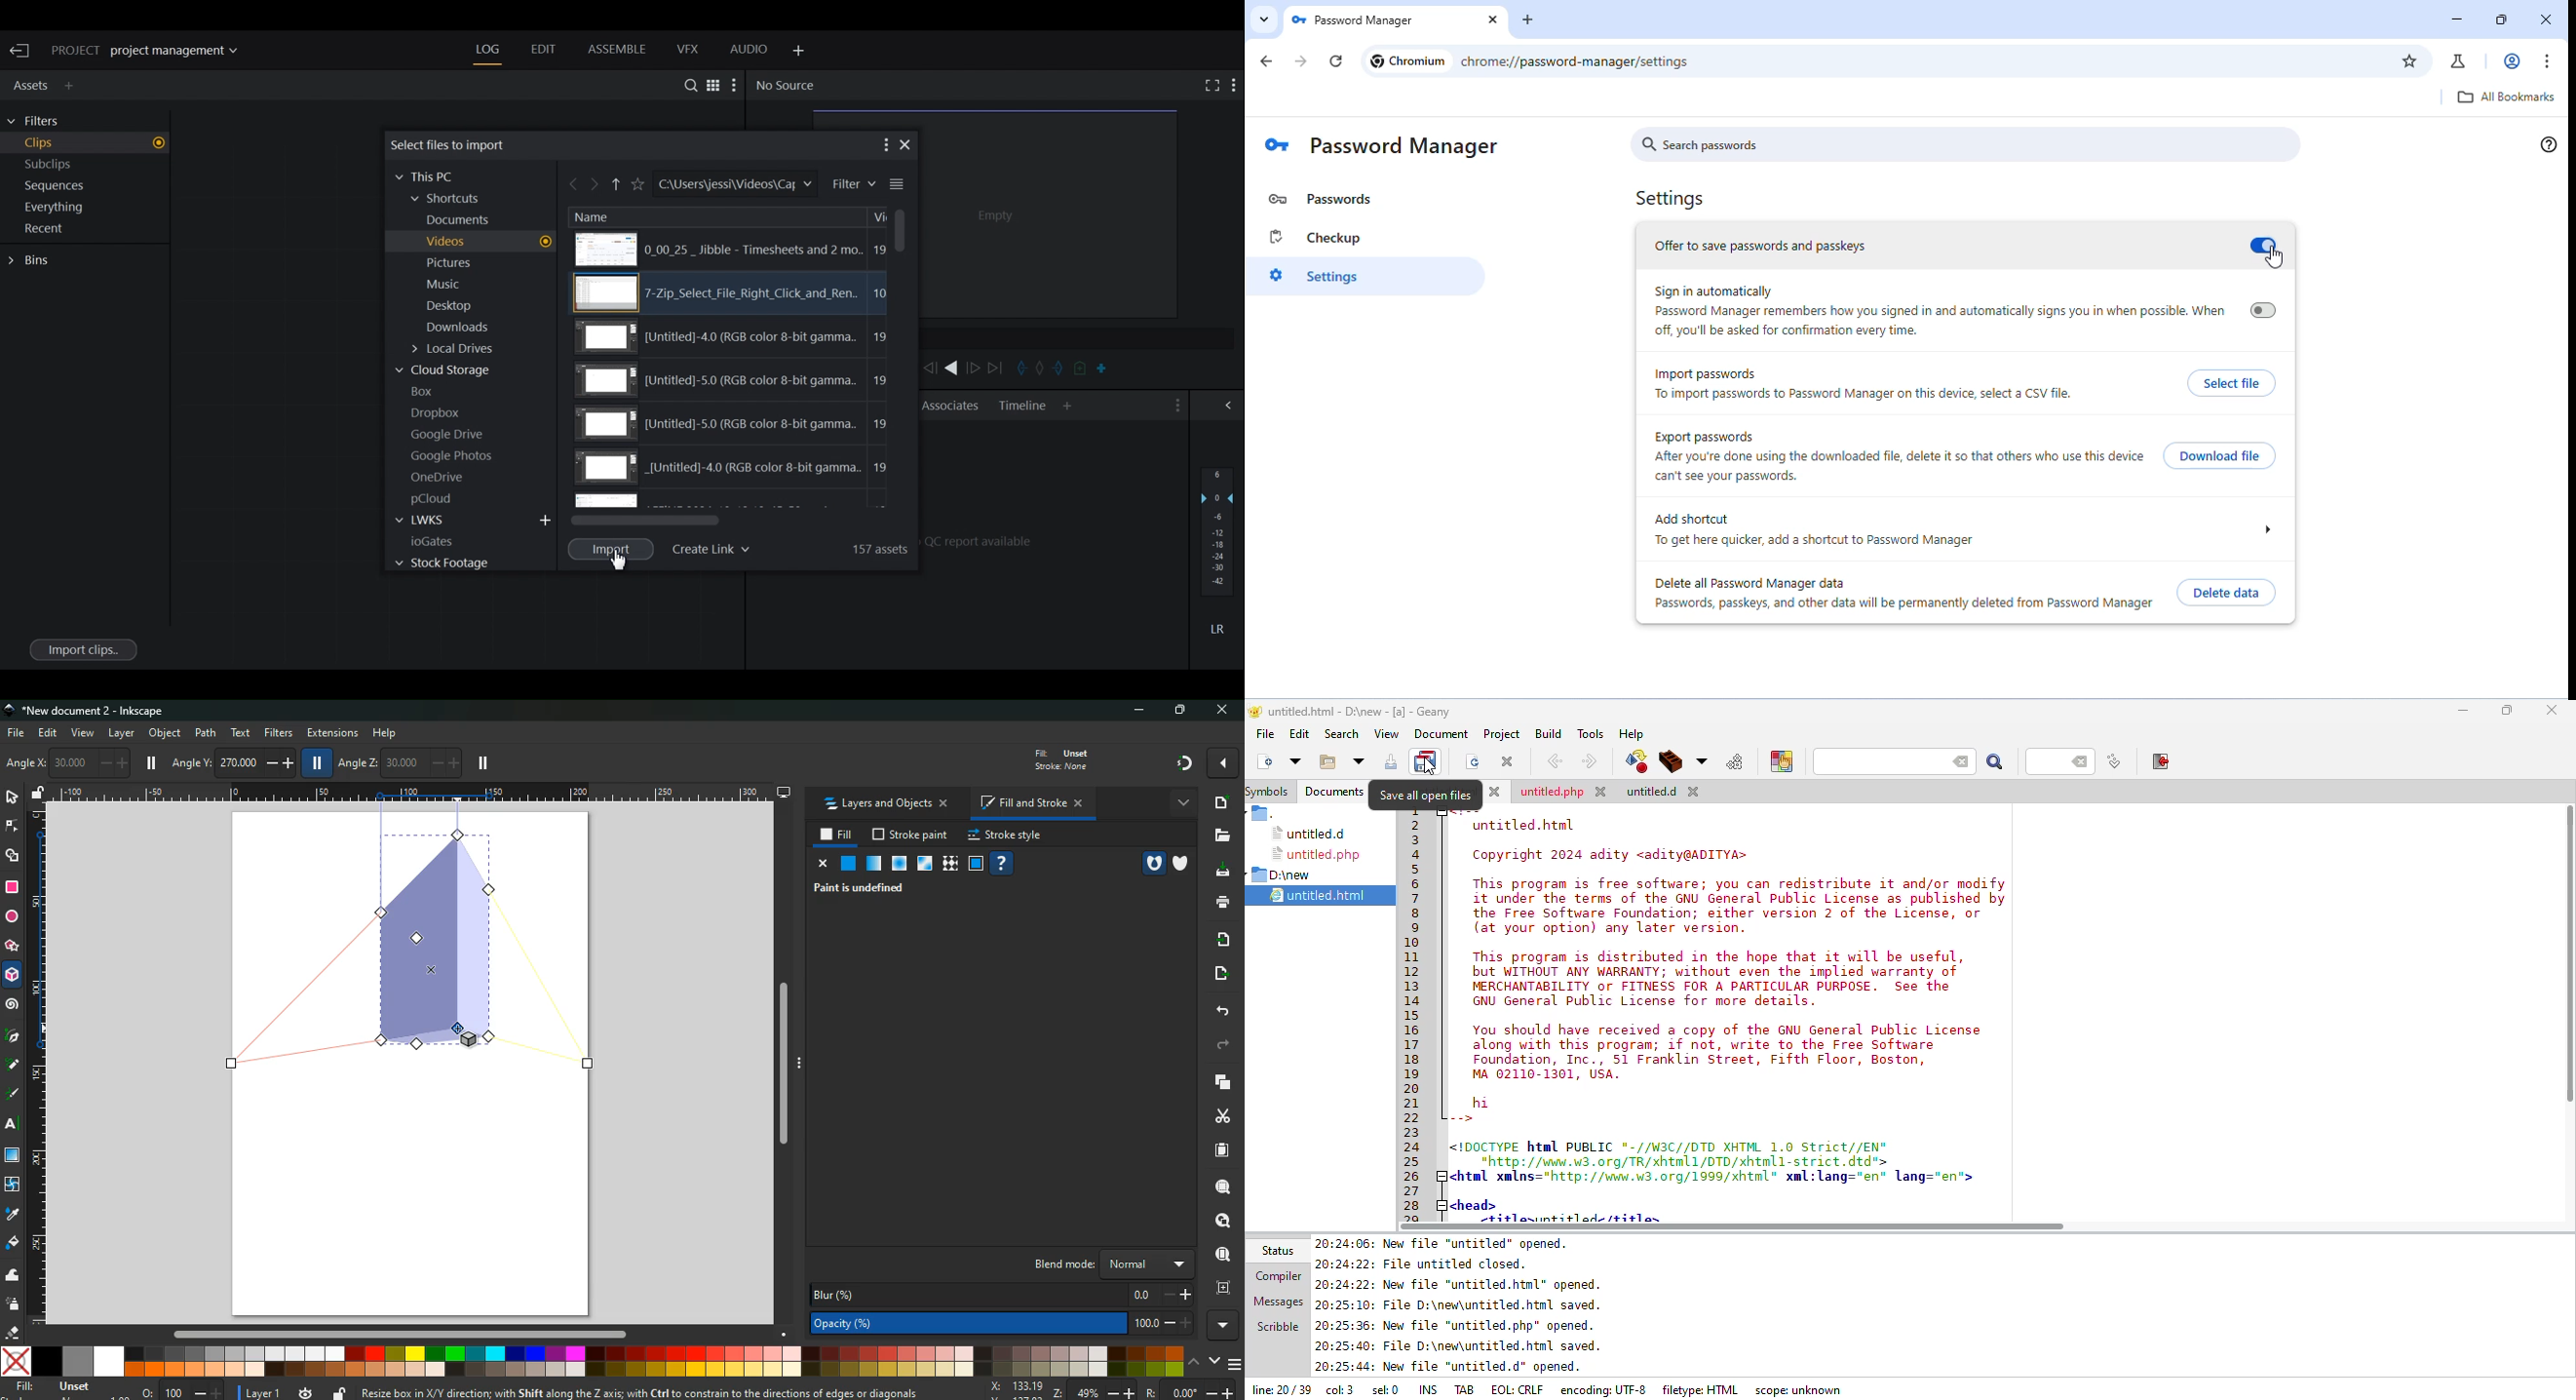 The image size is (2576, 1400). What do you see at coordinates (689, 49) in the screenshot?
I see `VFX` at bounding box center [689, 49].